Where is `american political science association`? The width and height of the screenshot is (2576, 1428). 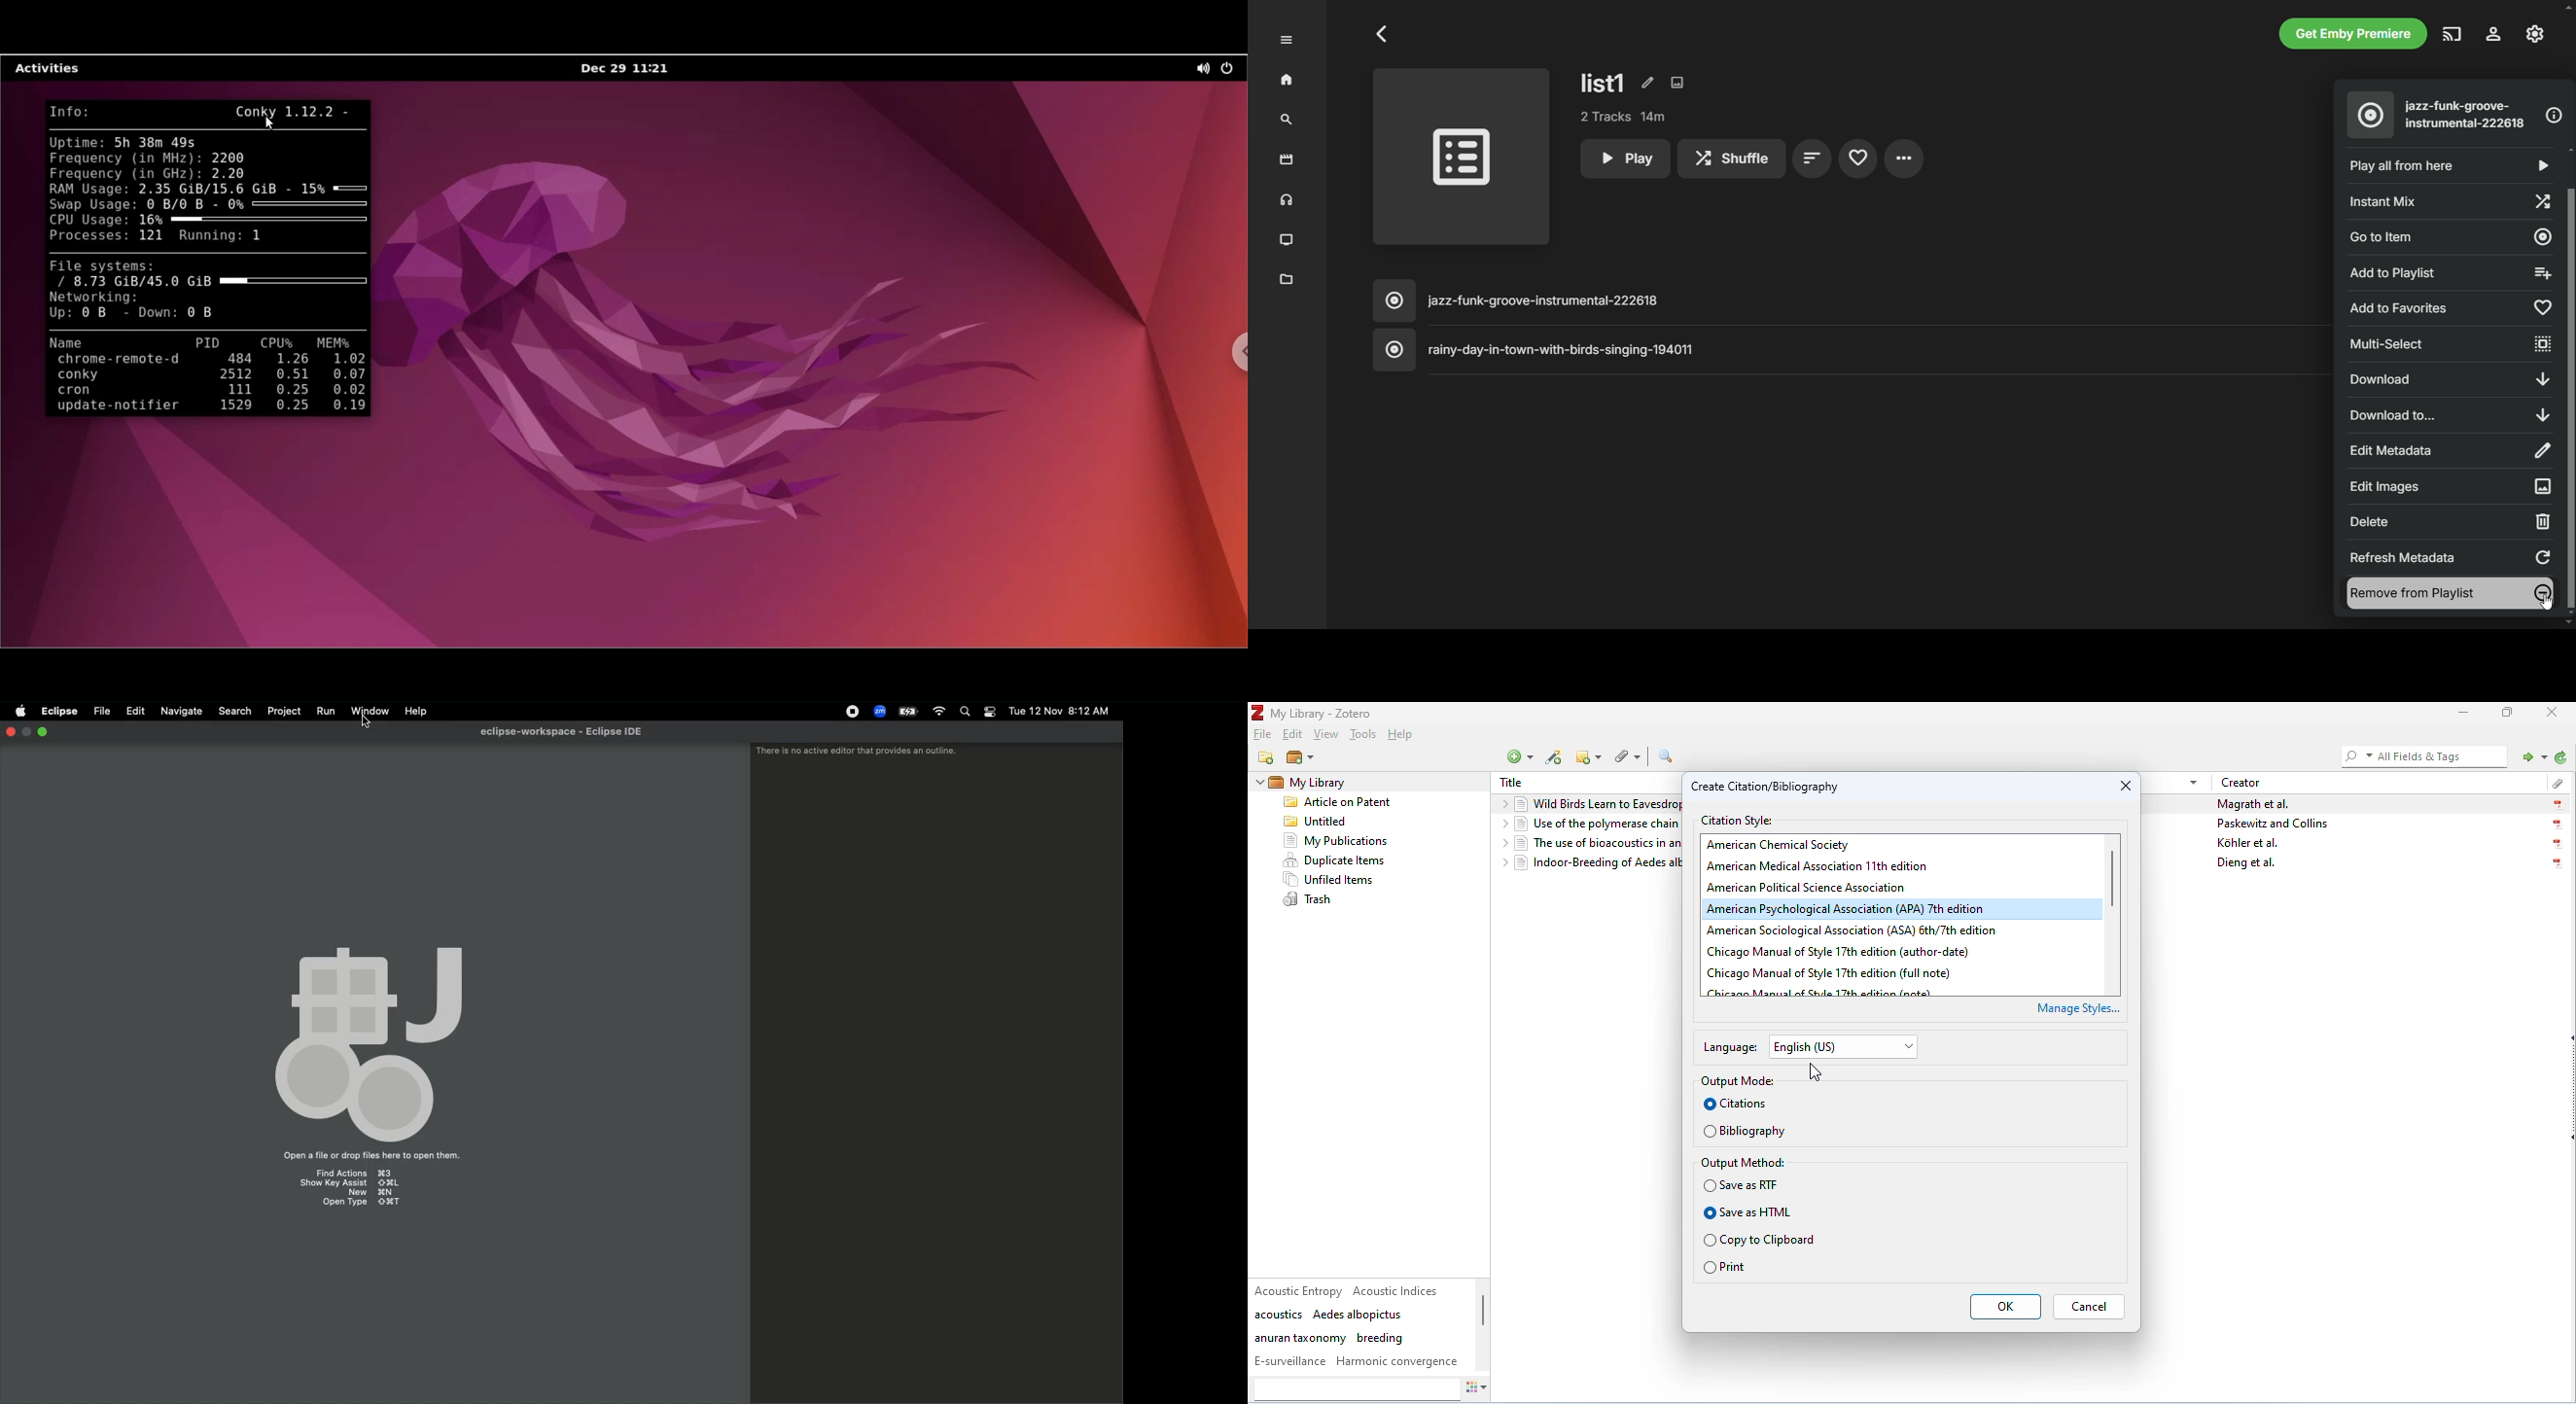
american political science association is located at coordinates (1834, 887).